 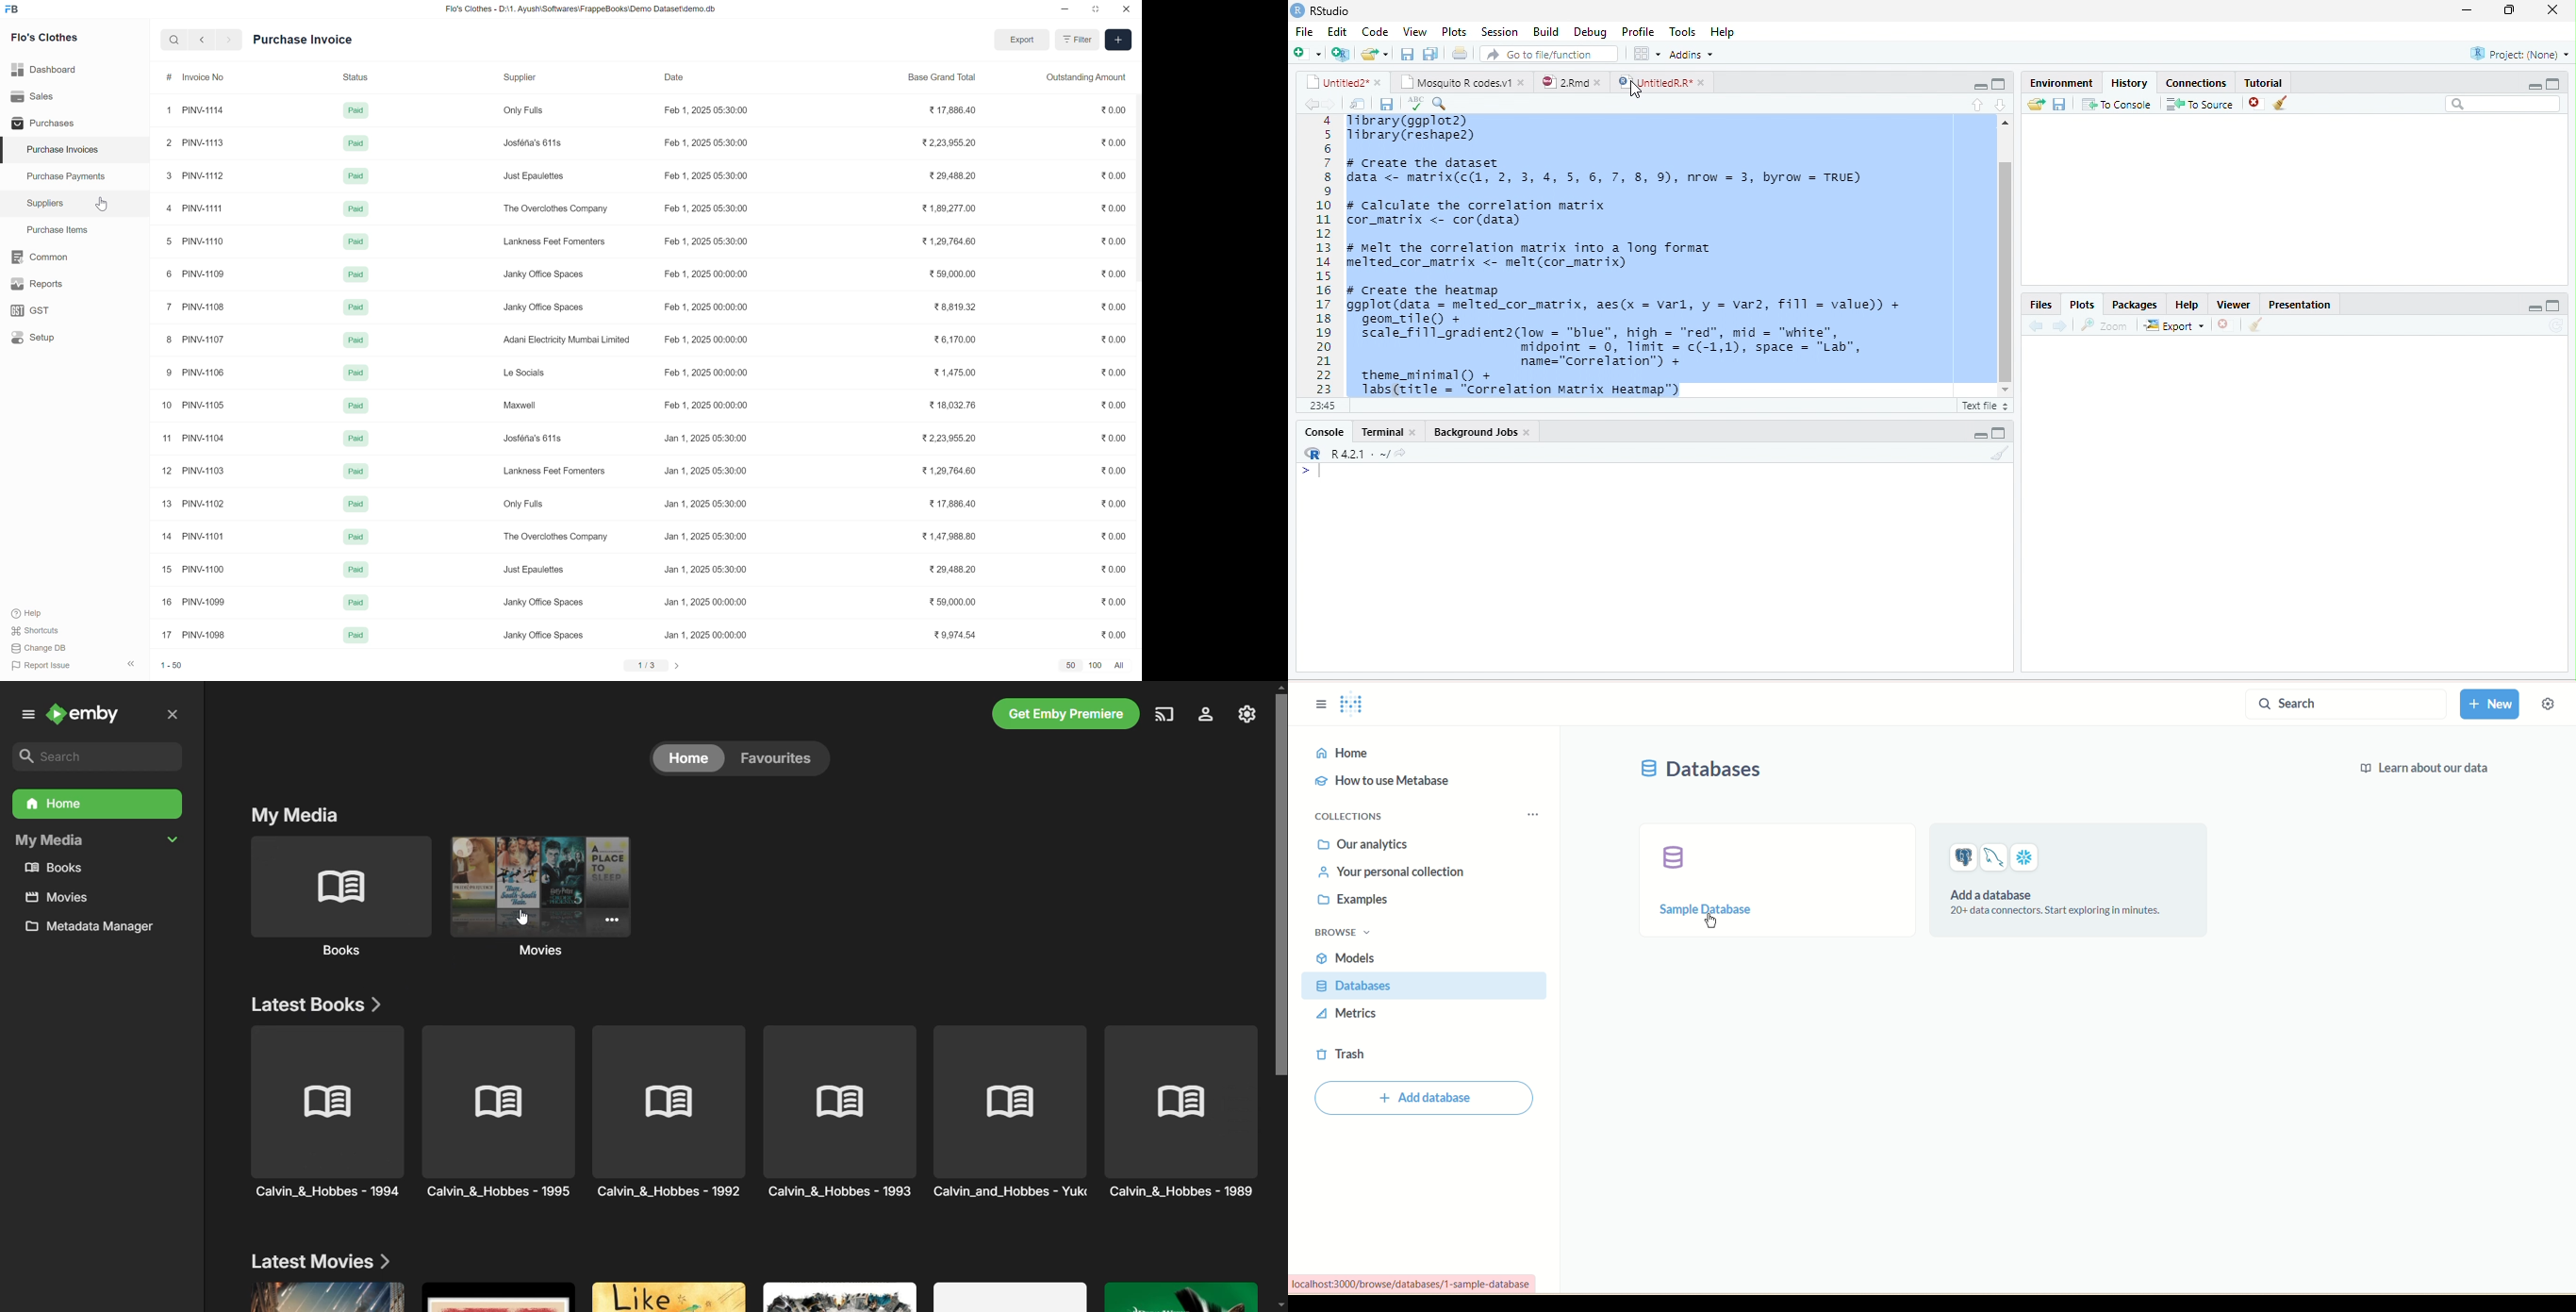 I want to click on source, so click(x=1971, y=104).